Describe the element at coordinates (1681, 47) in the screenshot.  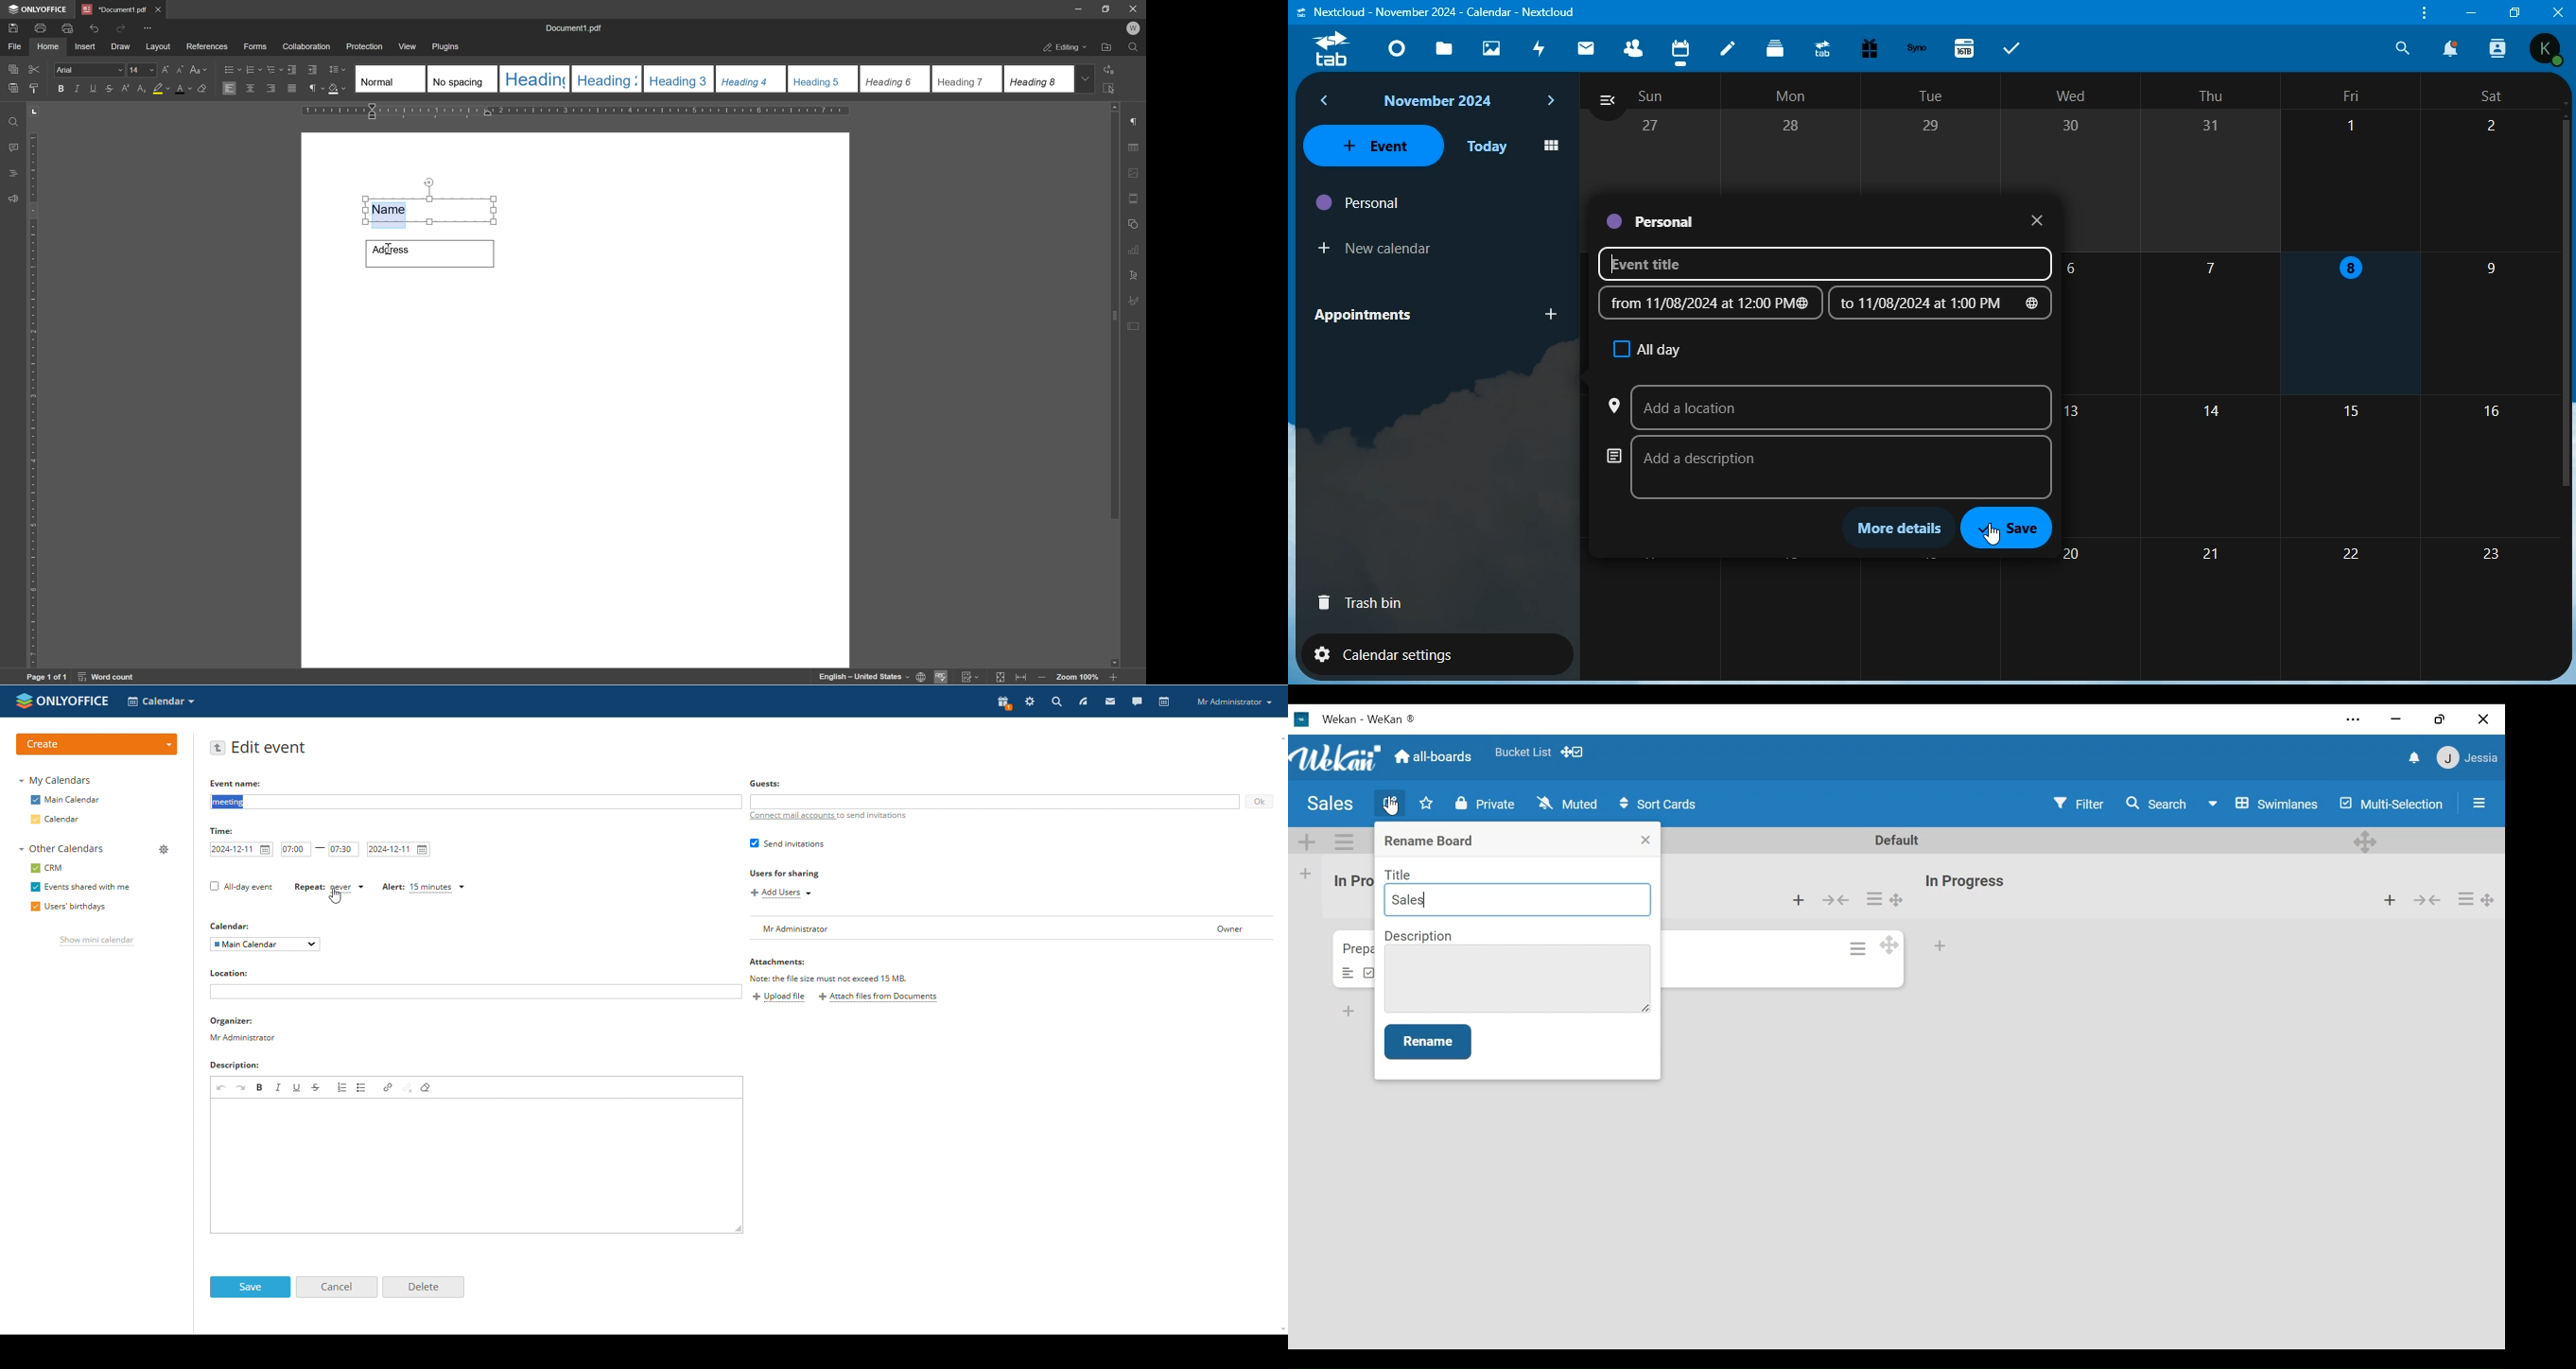
I see `calendar` at that location.